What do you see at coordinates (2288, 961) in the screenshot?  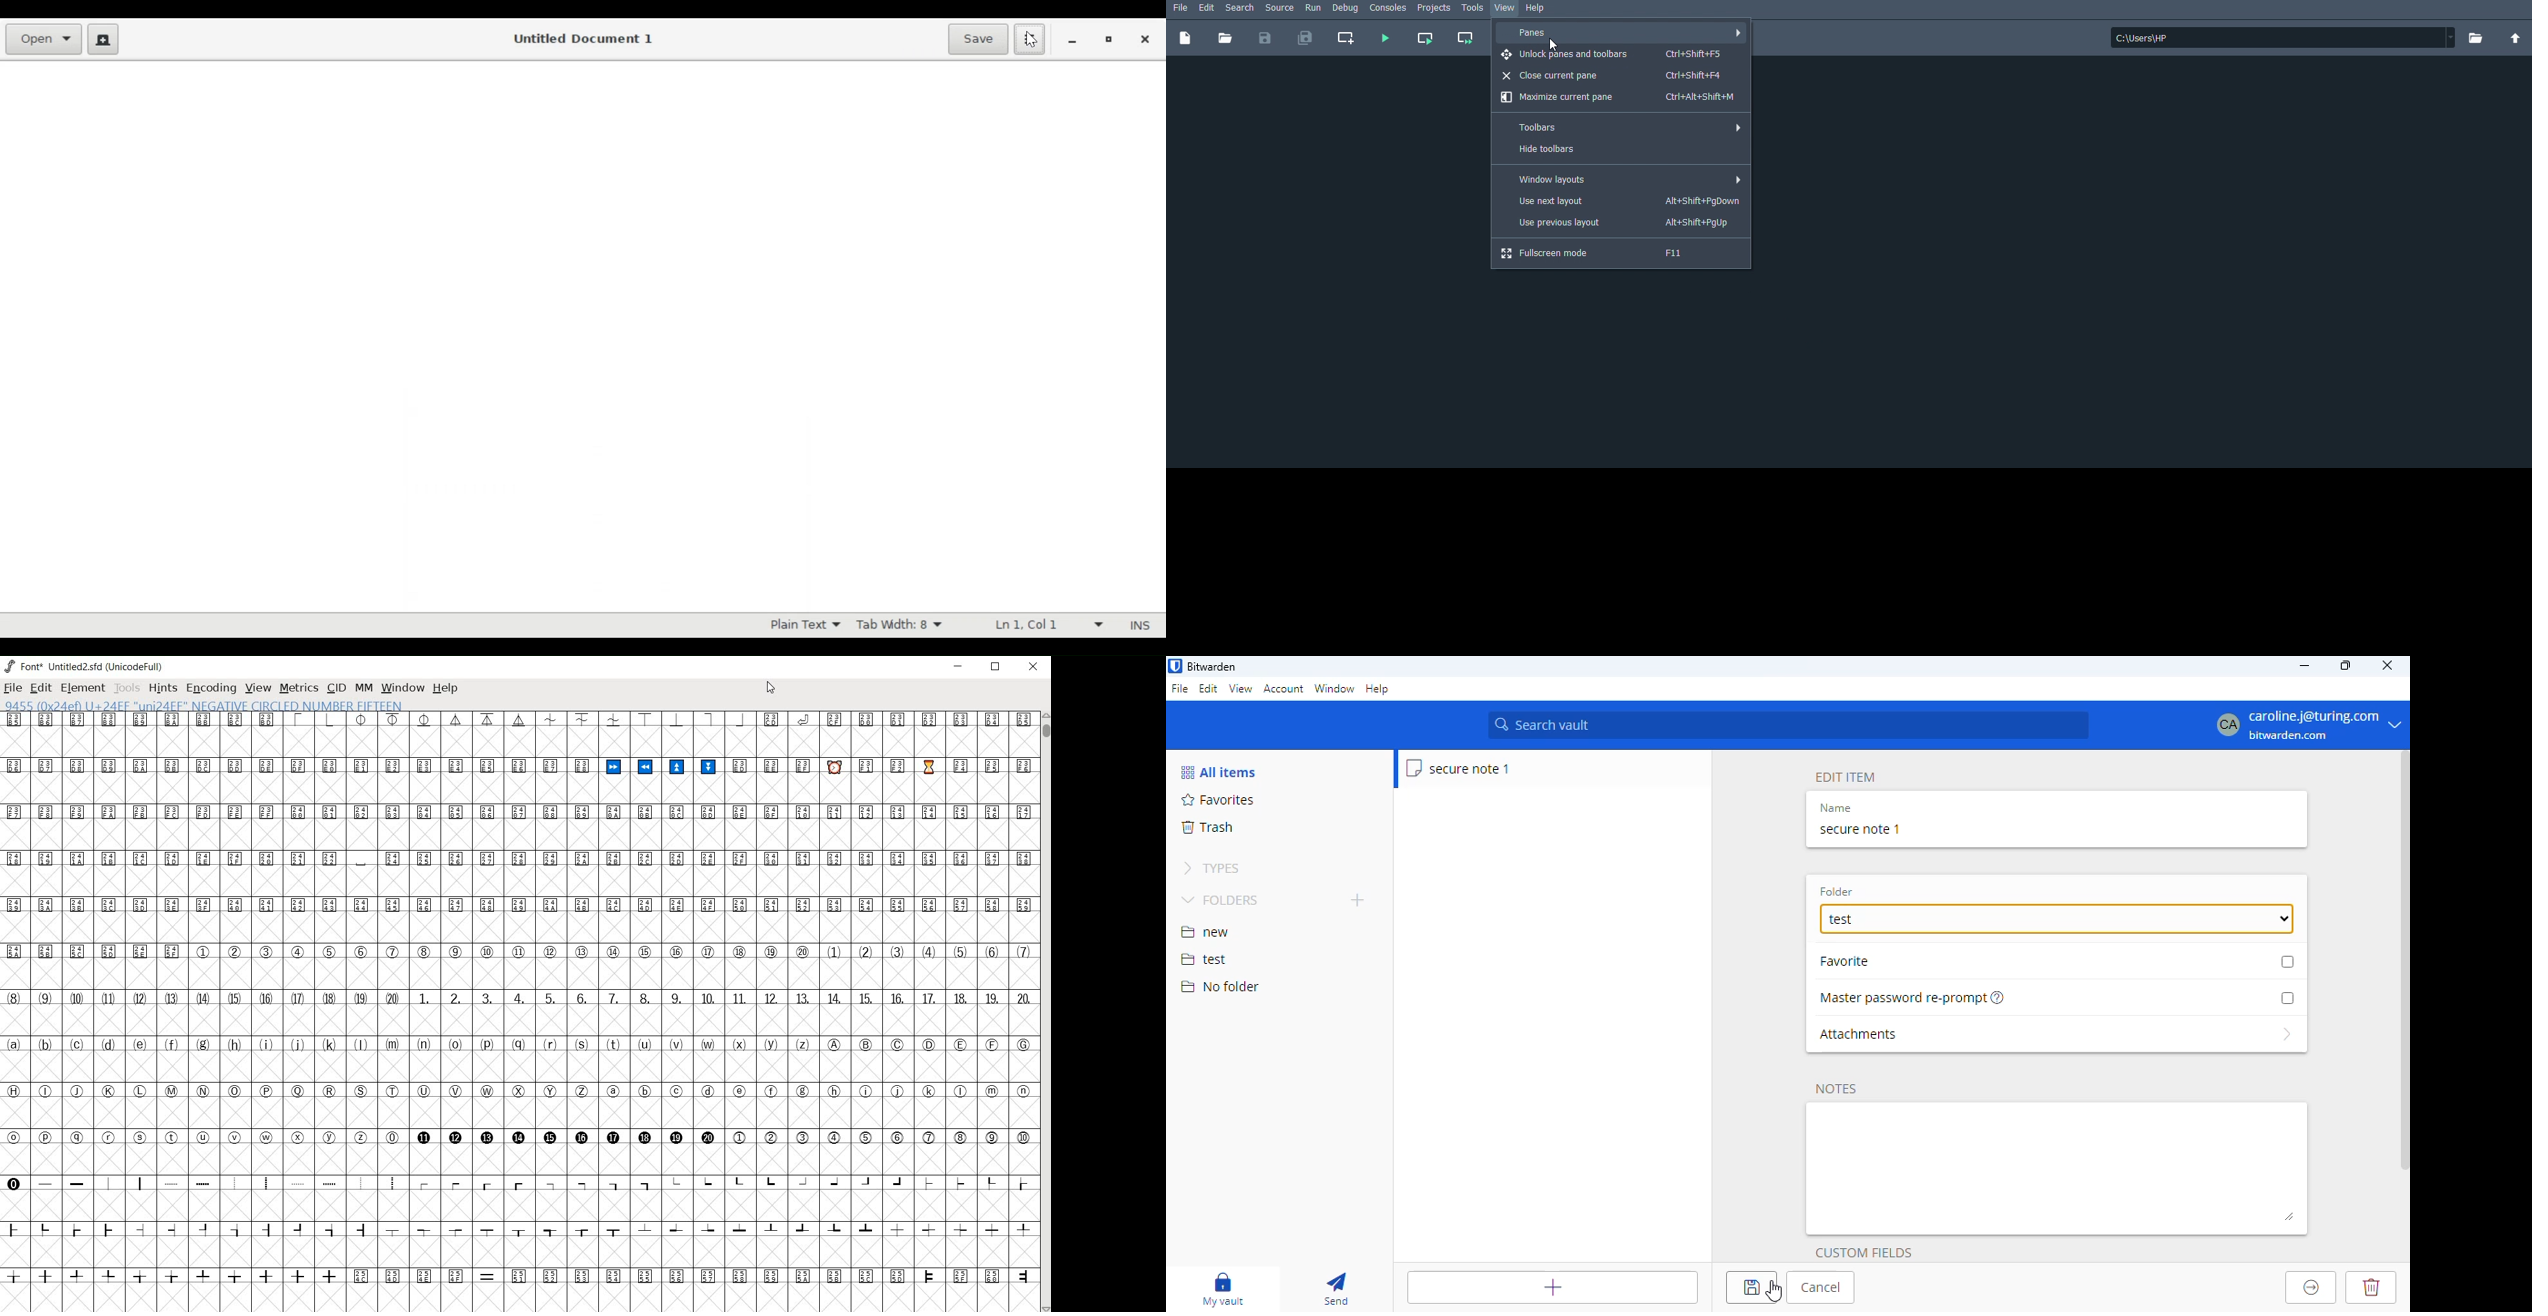 I see `checkbox` at bounding box center [2288, 961].